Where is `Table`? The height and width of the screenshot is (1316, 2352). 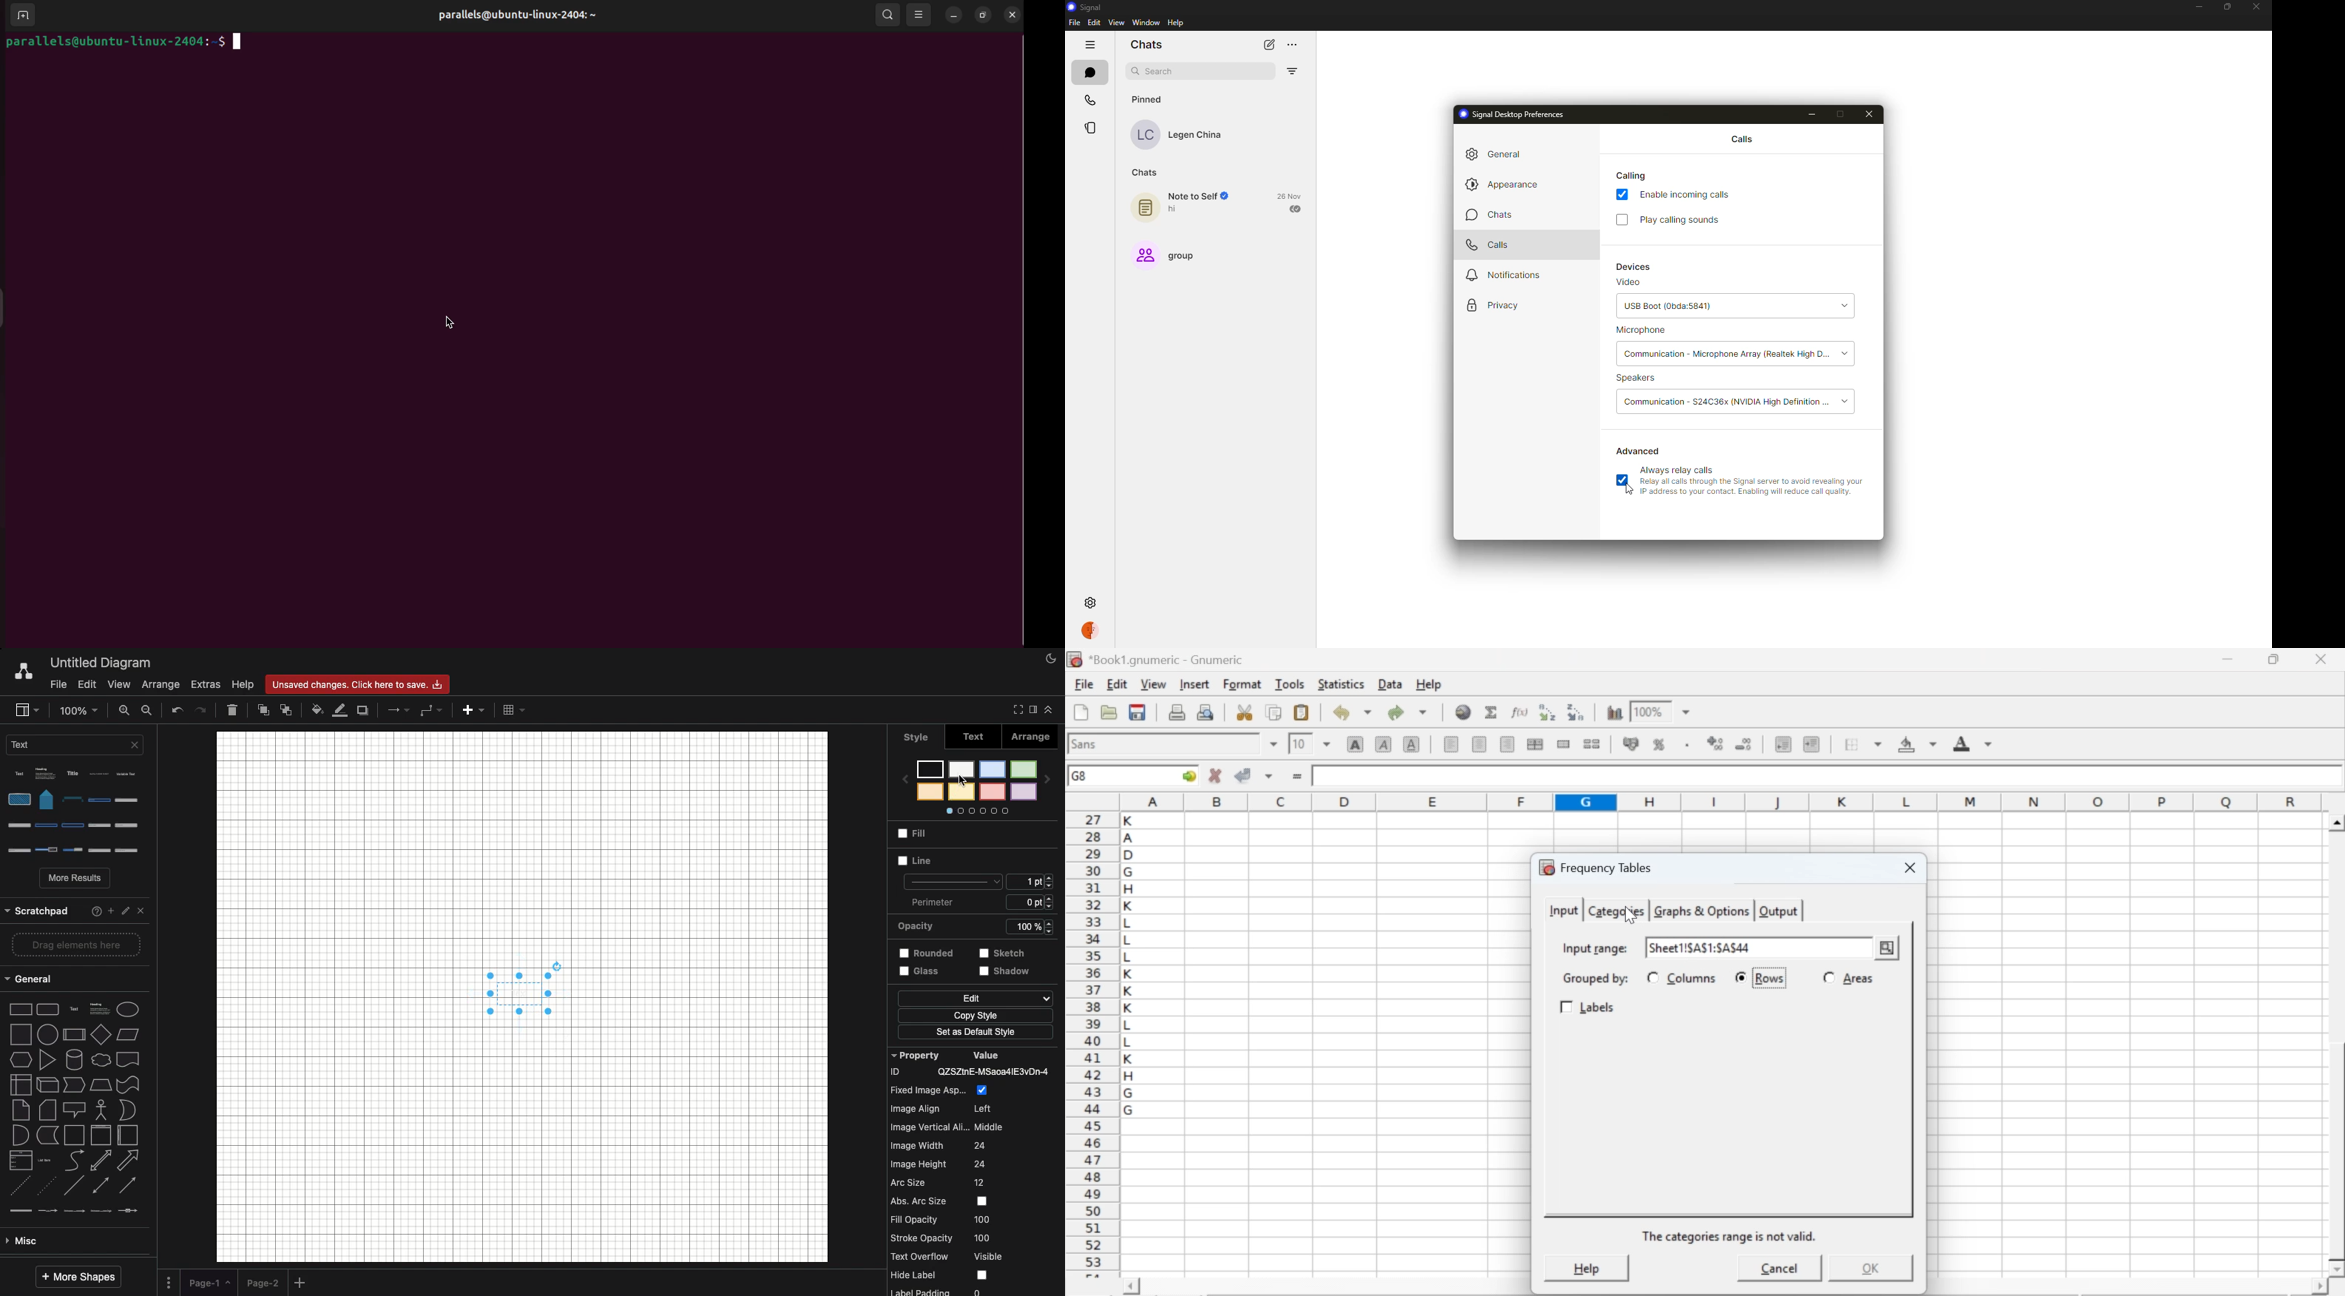
Table is located at coordinates (513, 709).